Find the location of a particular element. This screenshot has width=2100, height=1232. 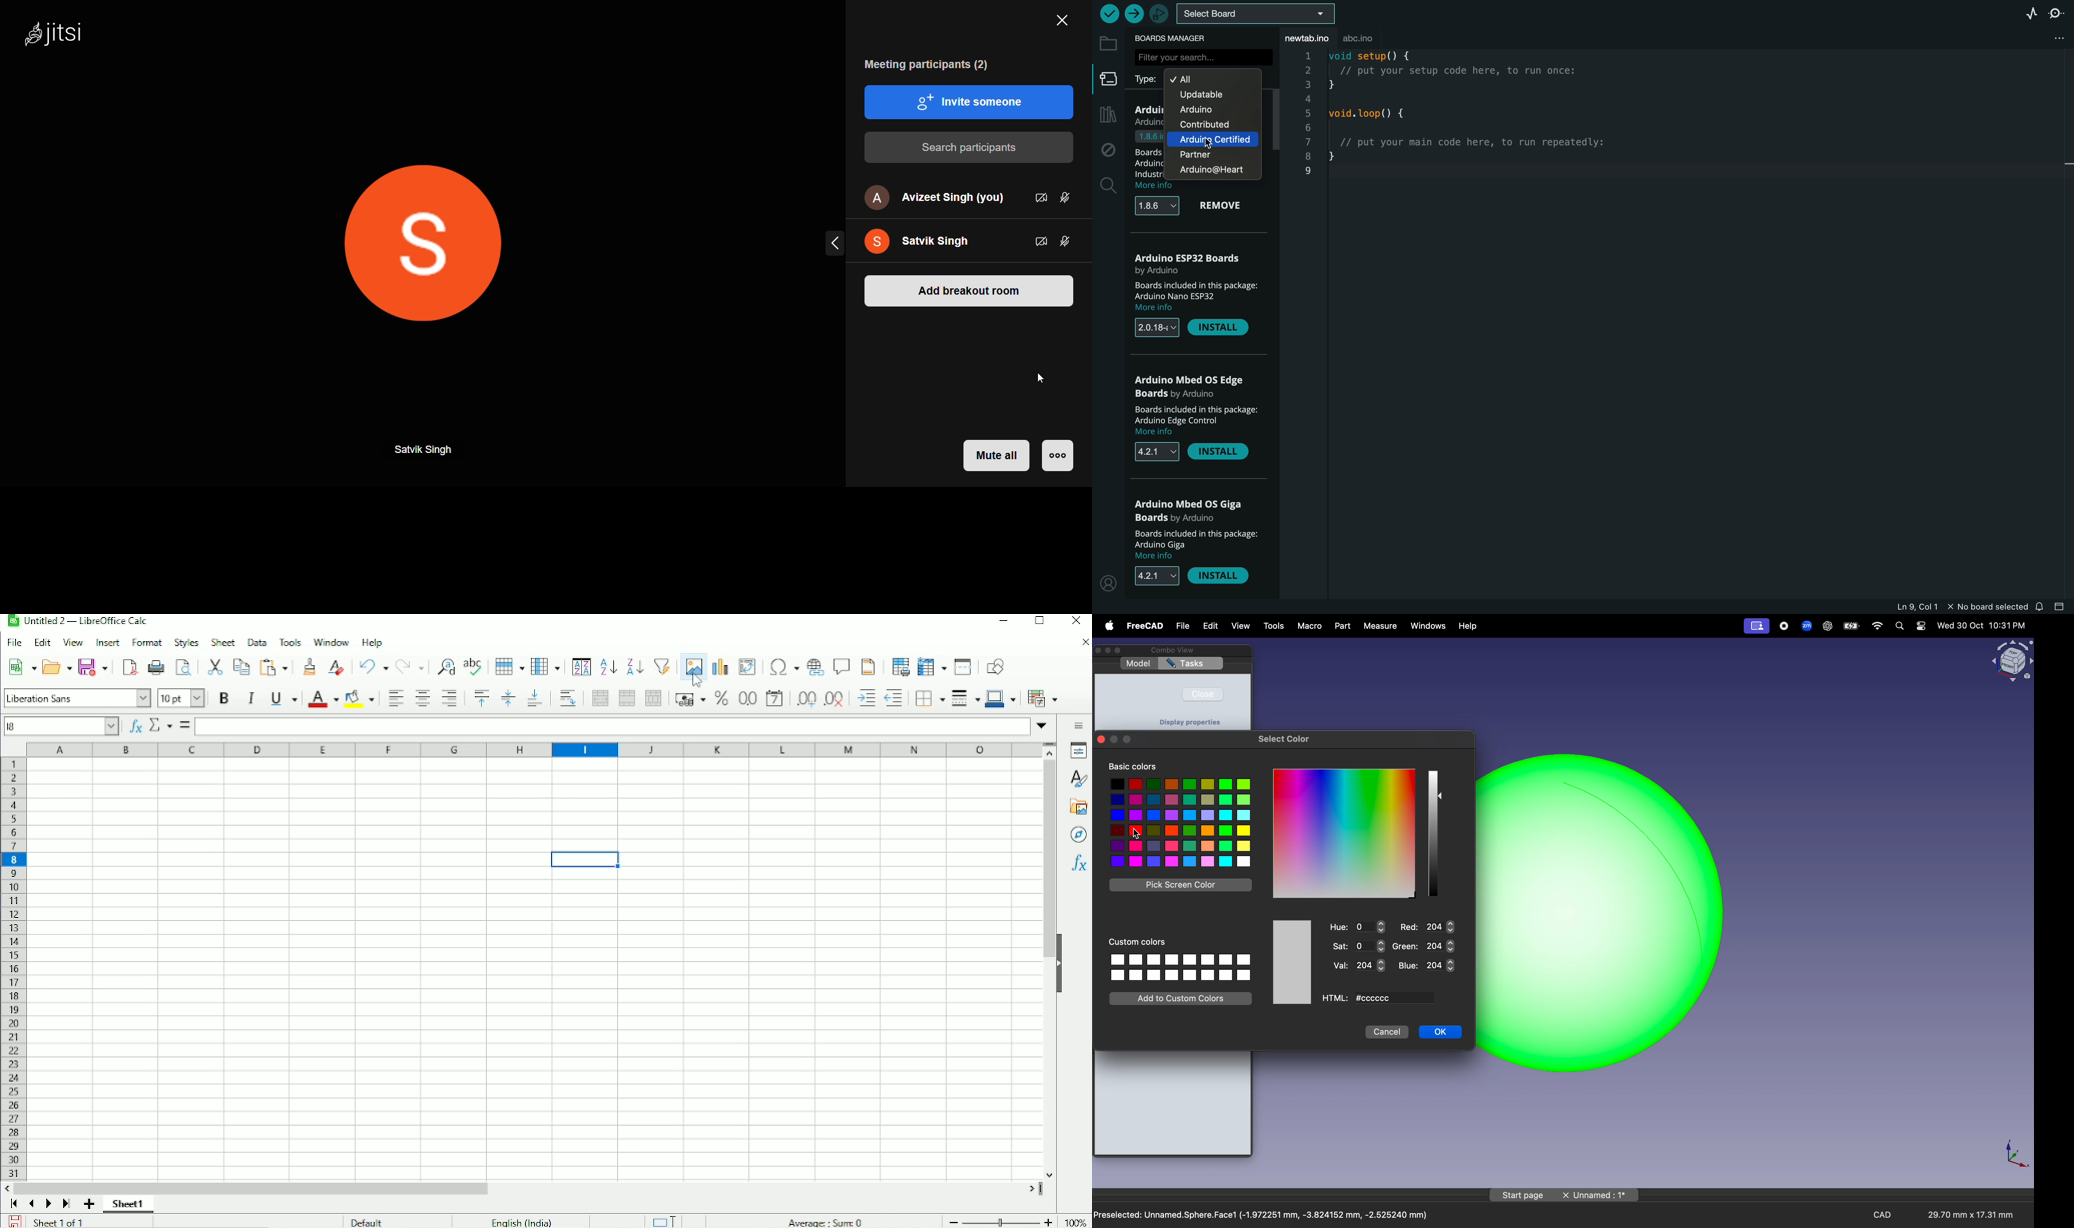

Horizontal scrollbar is located at coordinates (528, 1187).